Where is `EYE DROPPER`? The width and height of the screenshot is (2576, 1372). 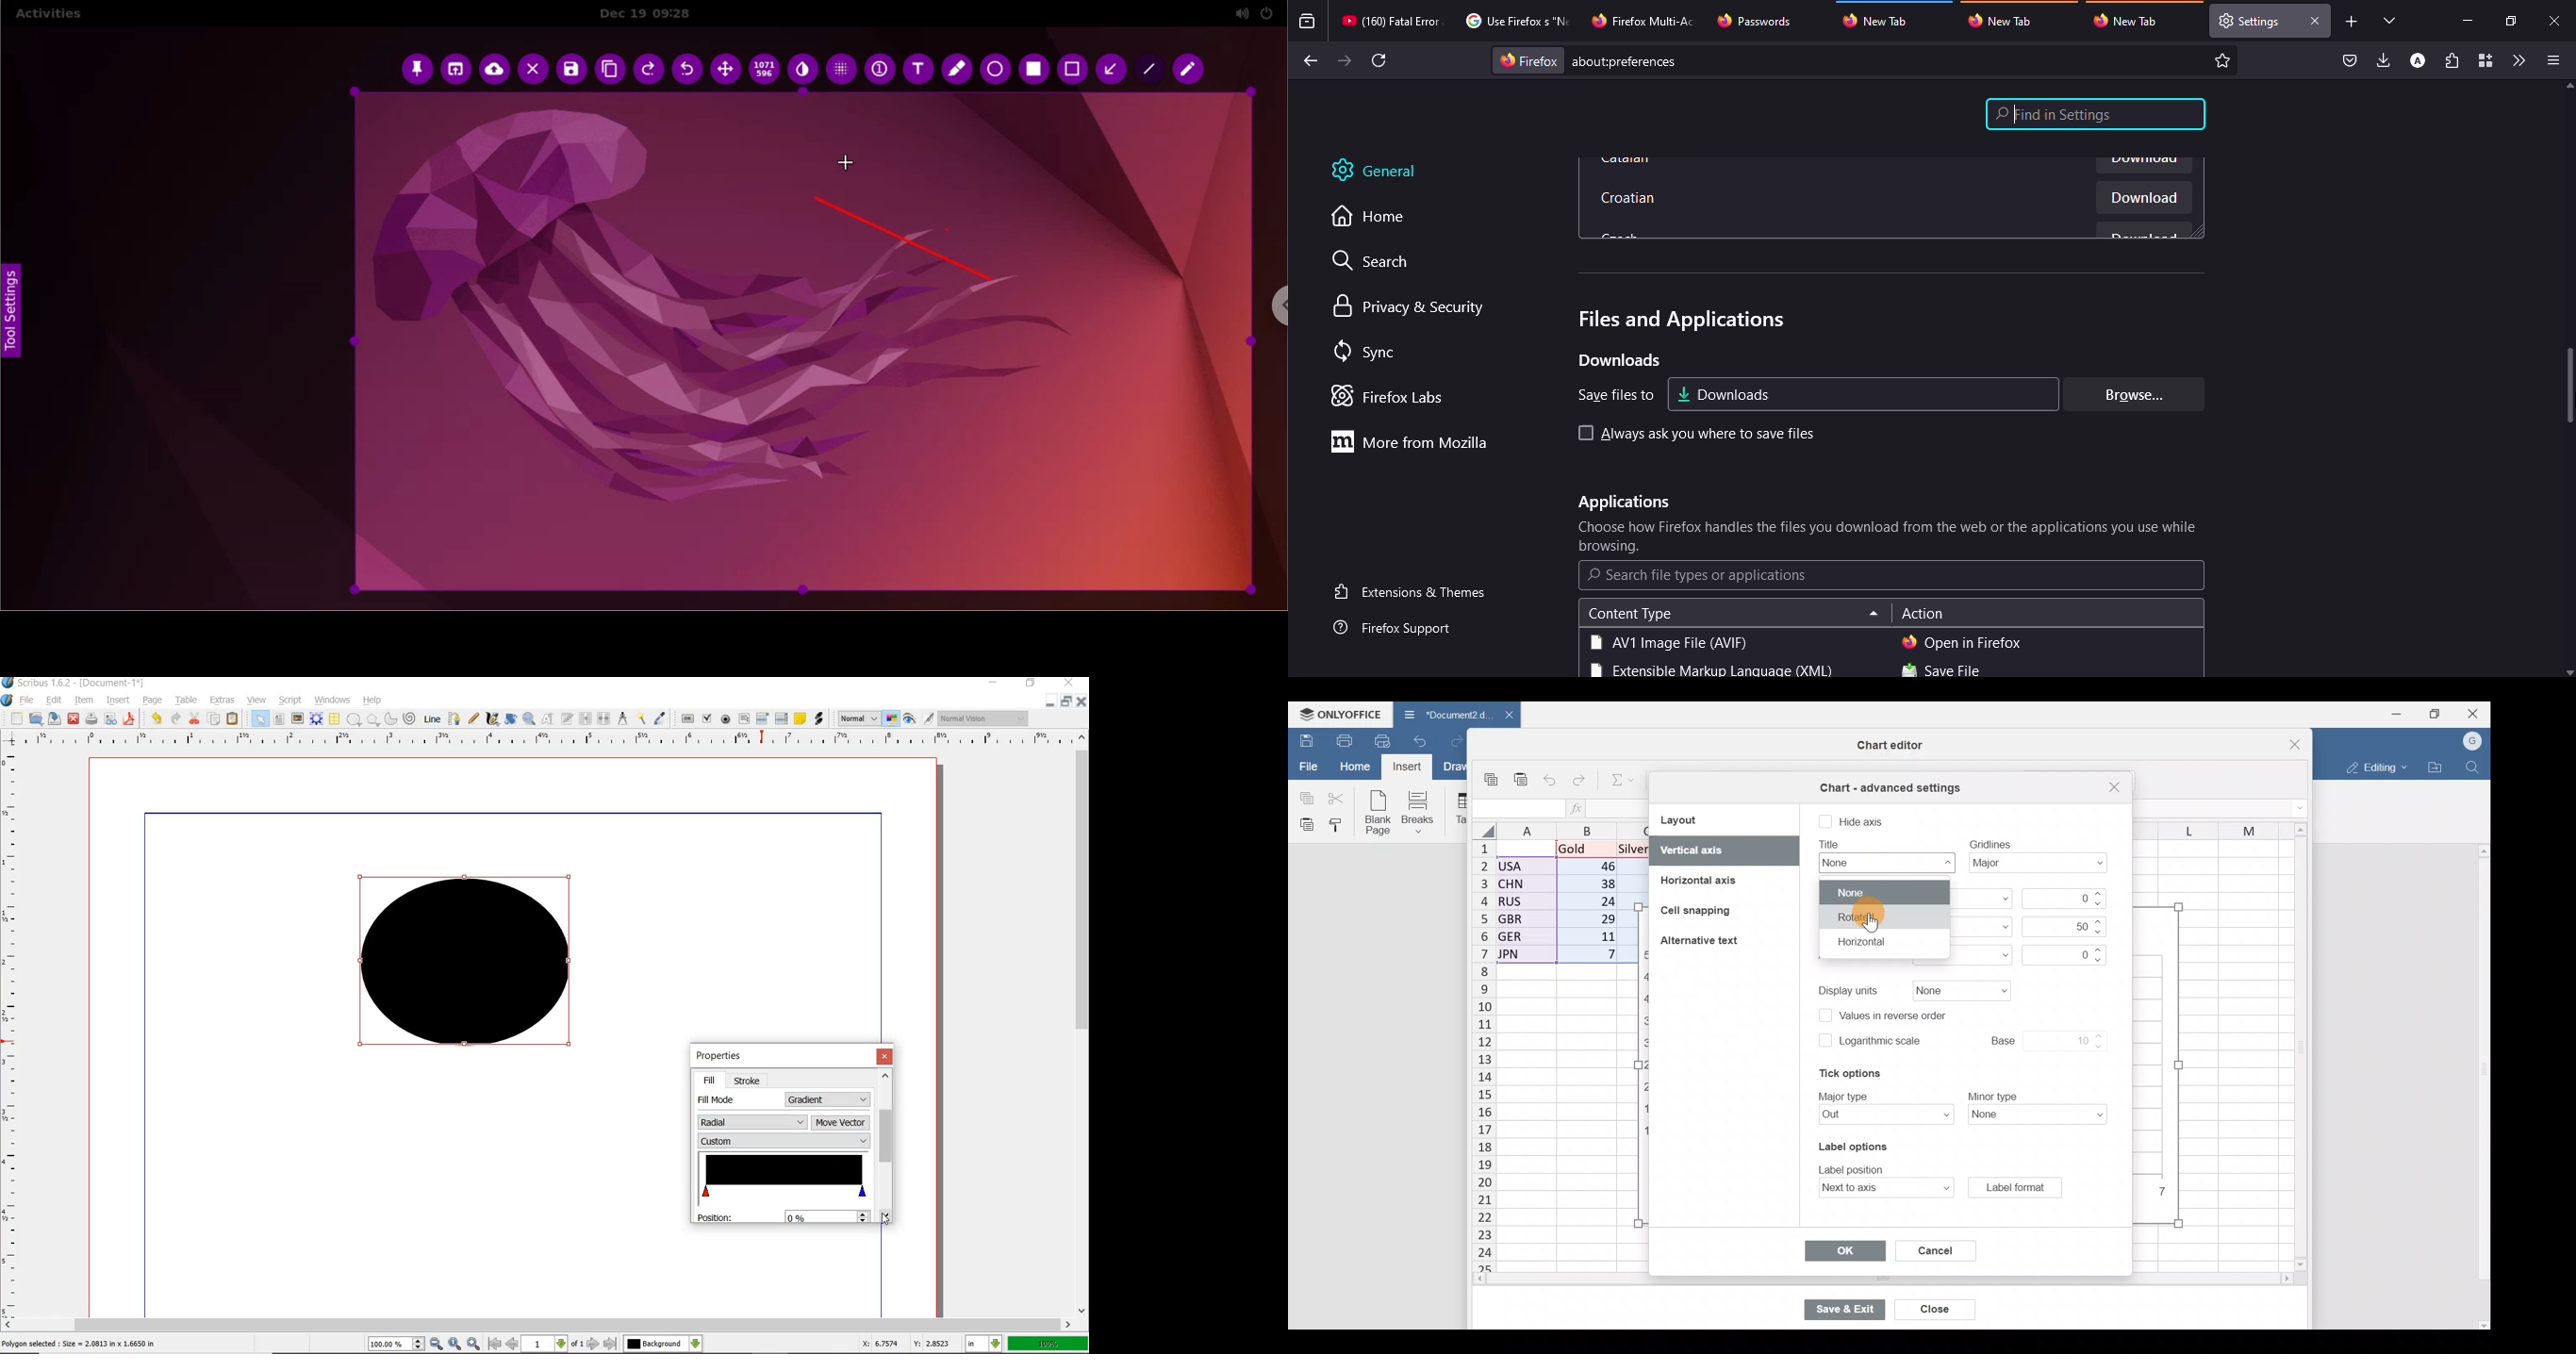
EYE DROPPER is located at coordinates (661, 719).